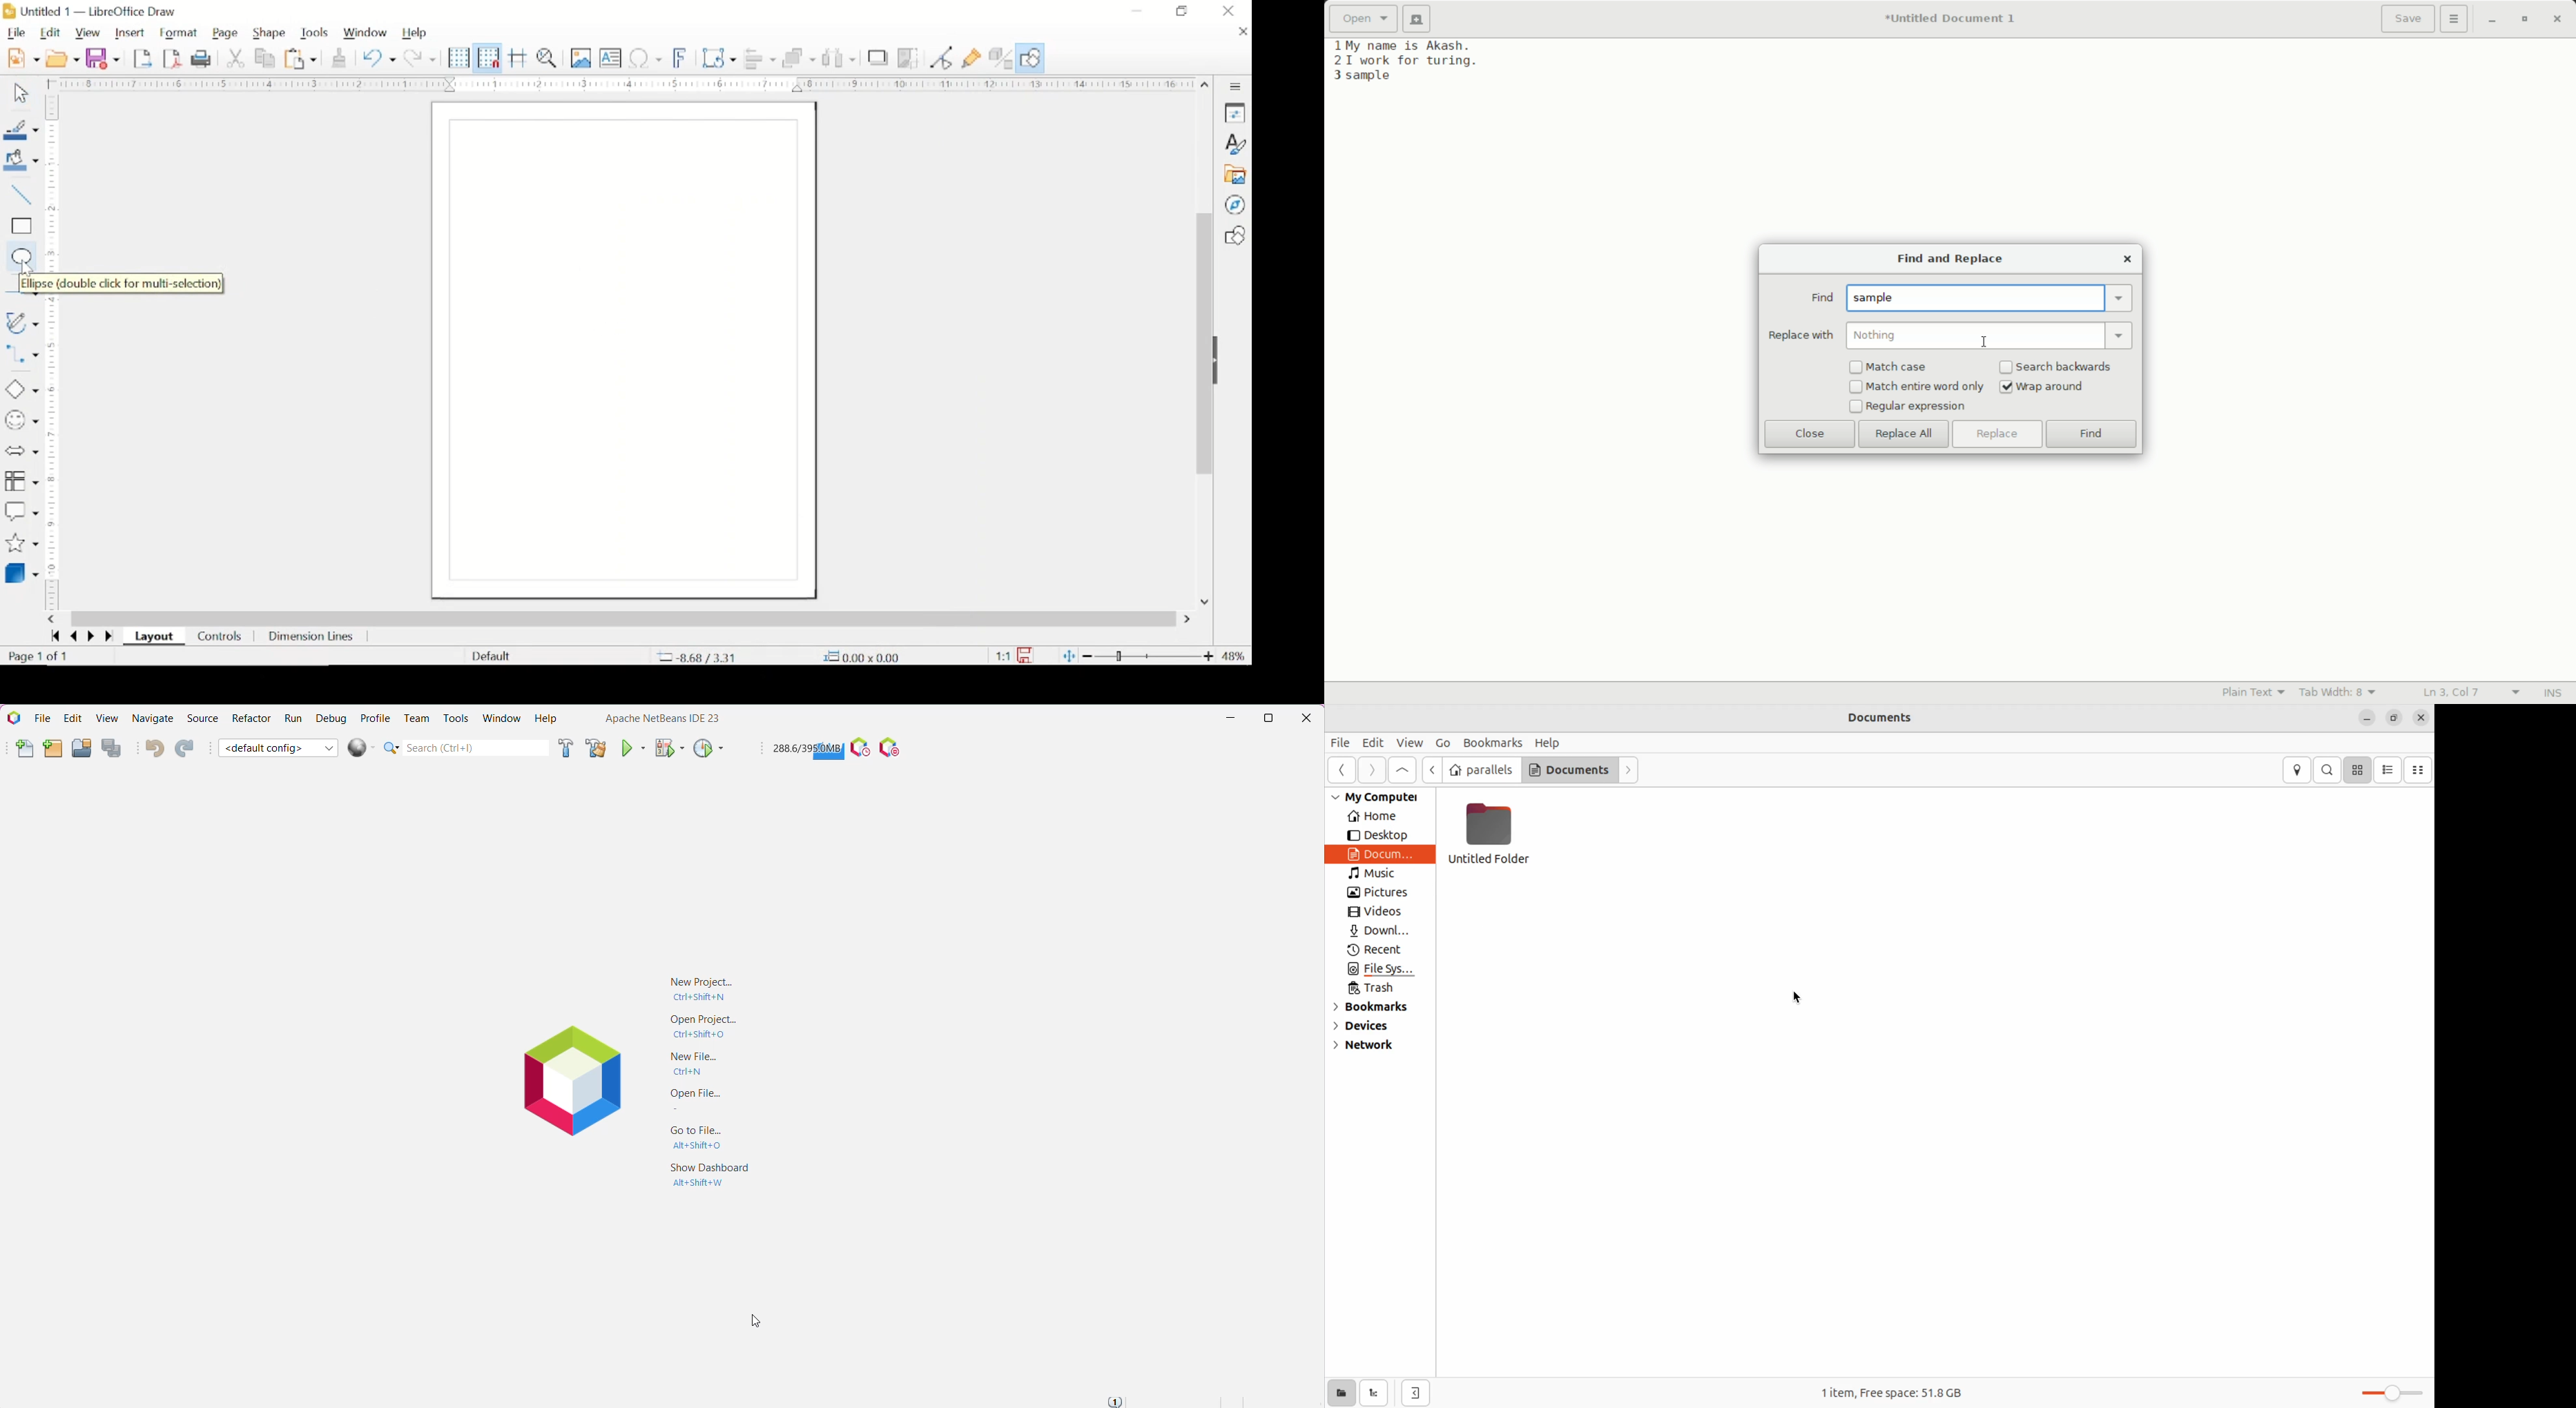 This screenshot has height=1428, width=2576. Describe the element at coordinates (1856, 388) in the screenshot. I see `checkbox` at that location.